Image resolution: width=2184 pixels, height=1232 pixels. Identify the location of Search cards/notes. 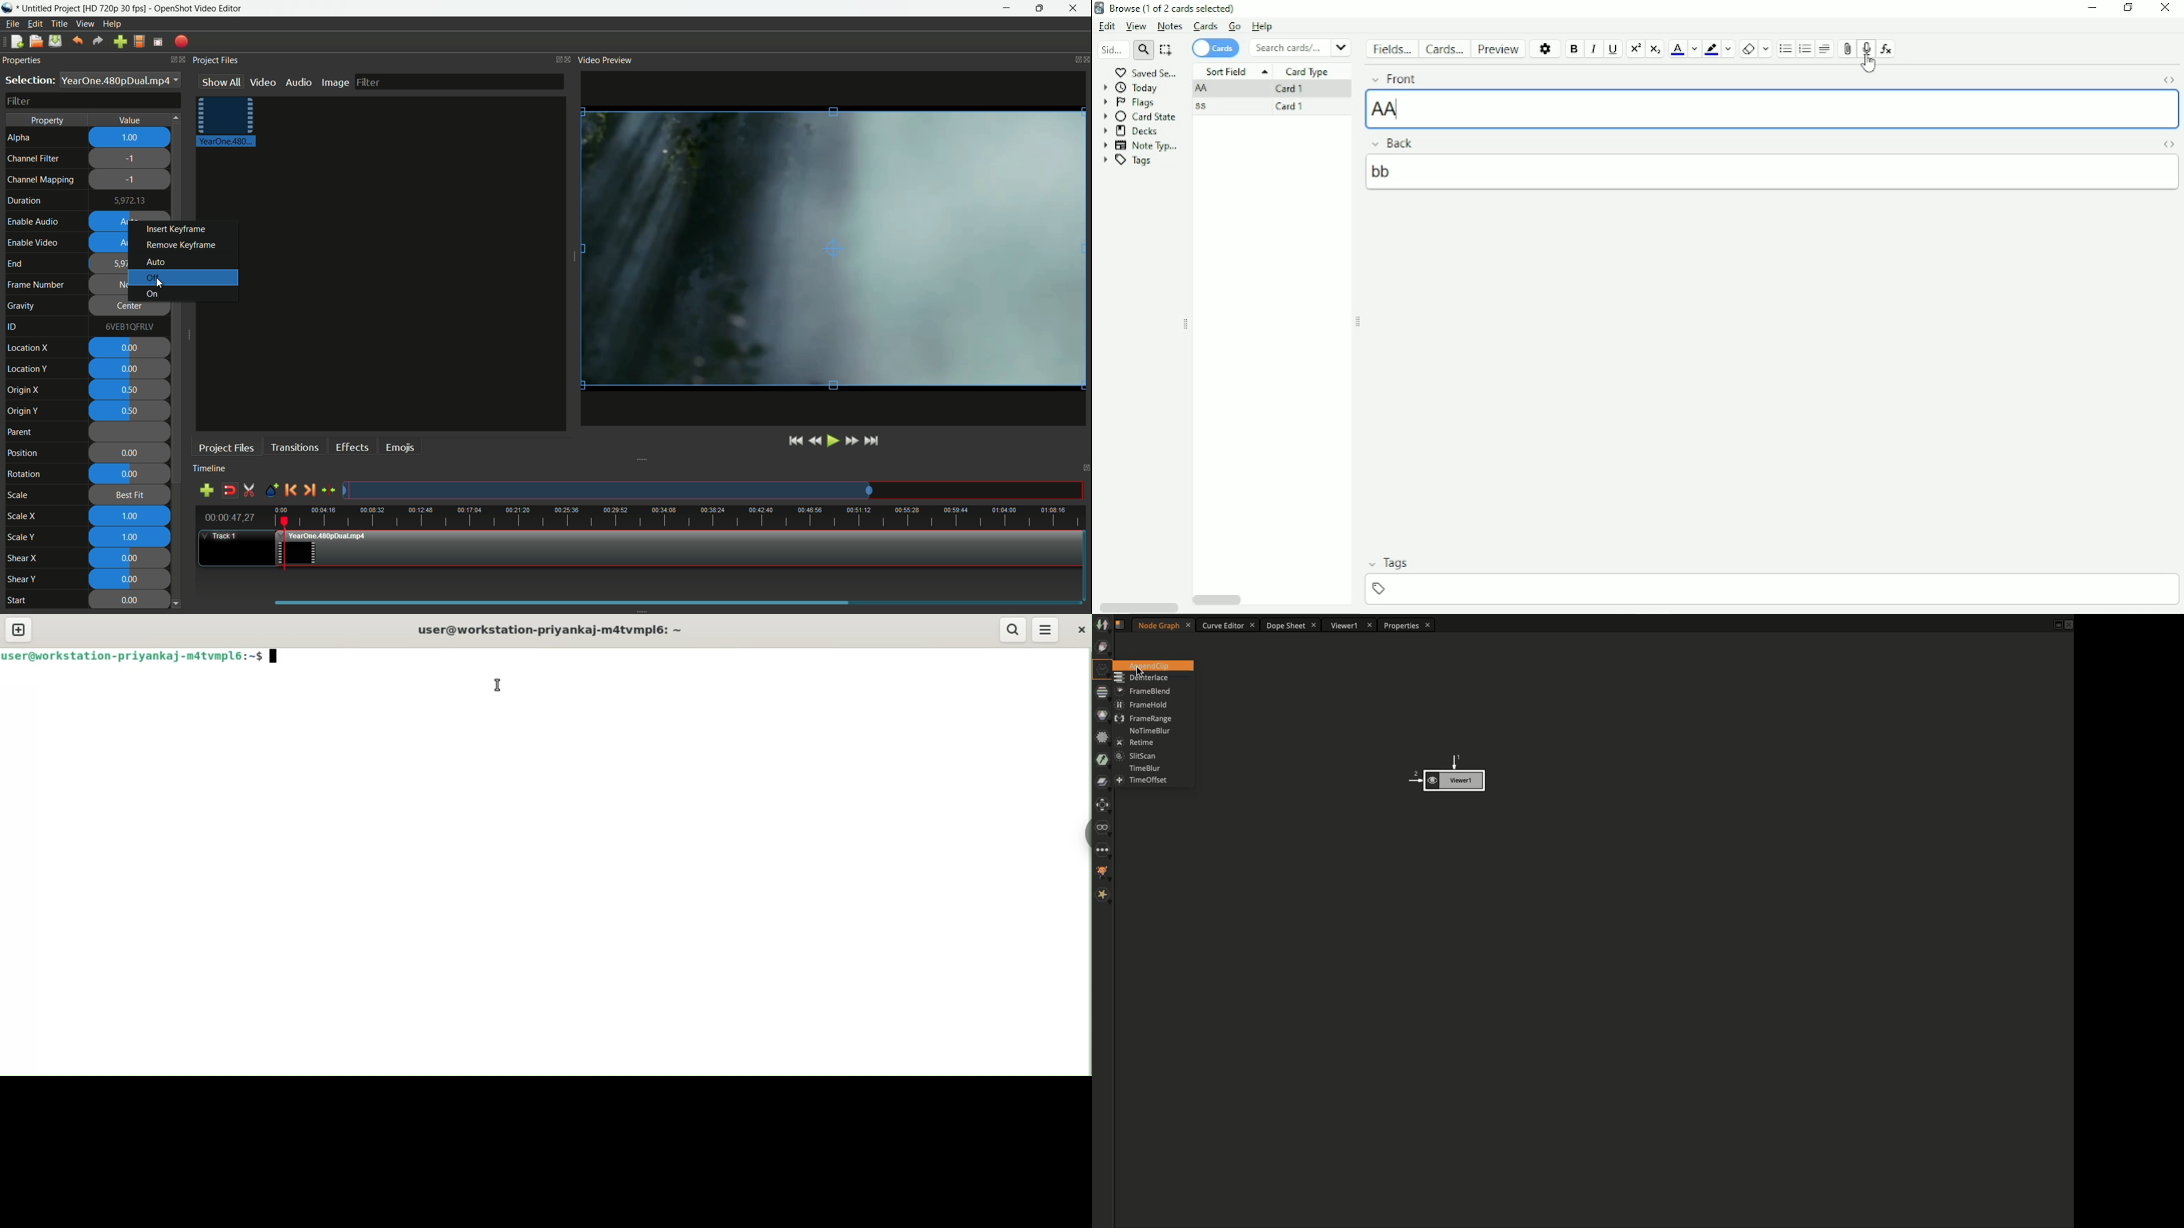
(1300, 47).